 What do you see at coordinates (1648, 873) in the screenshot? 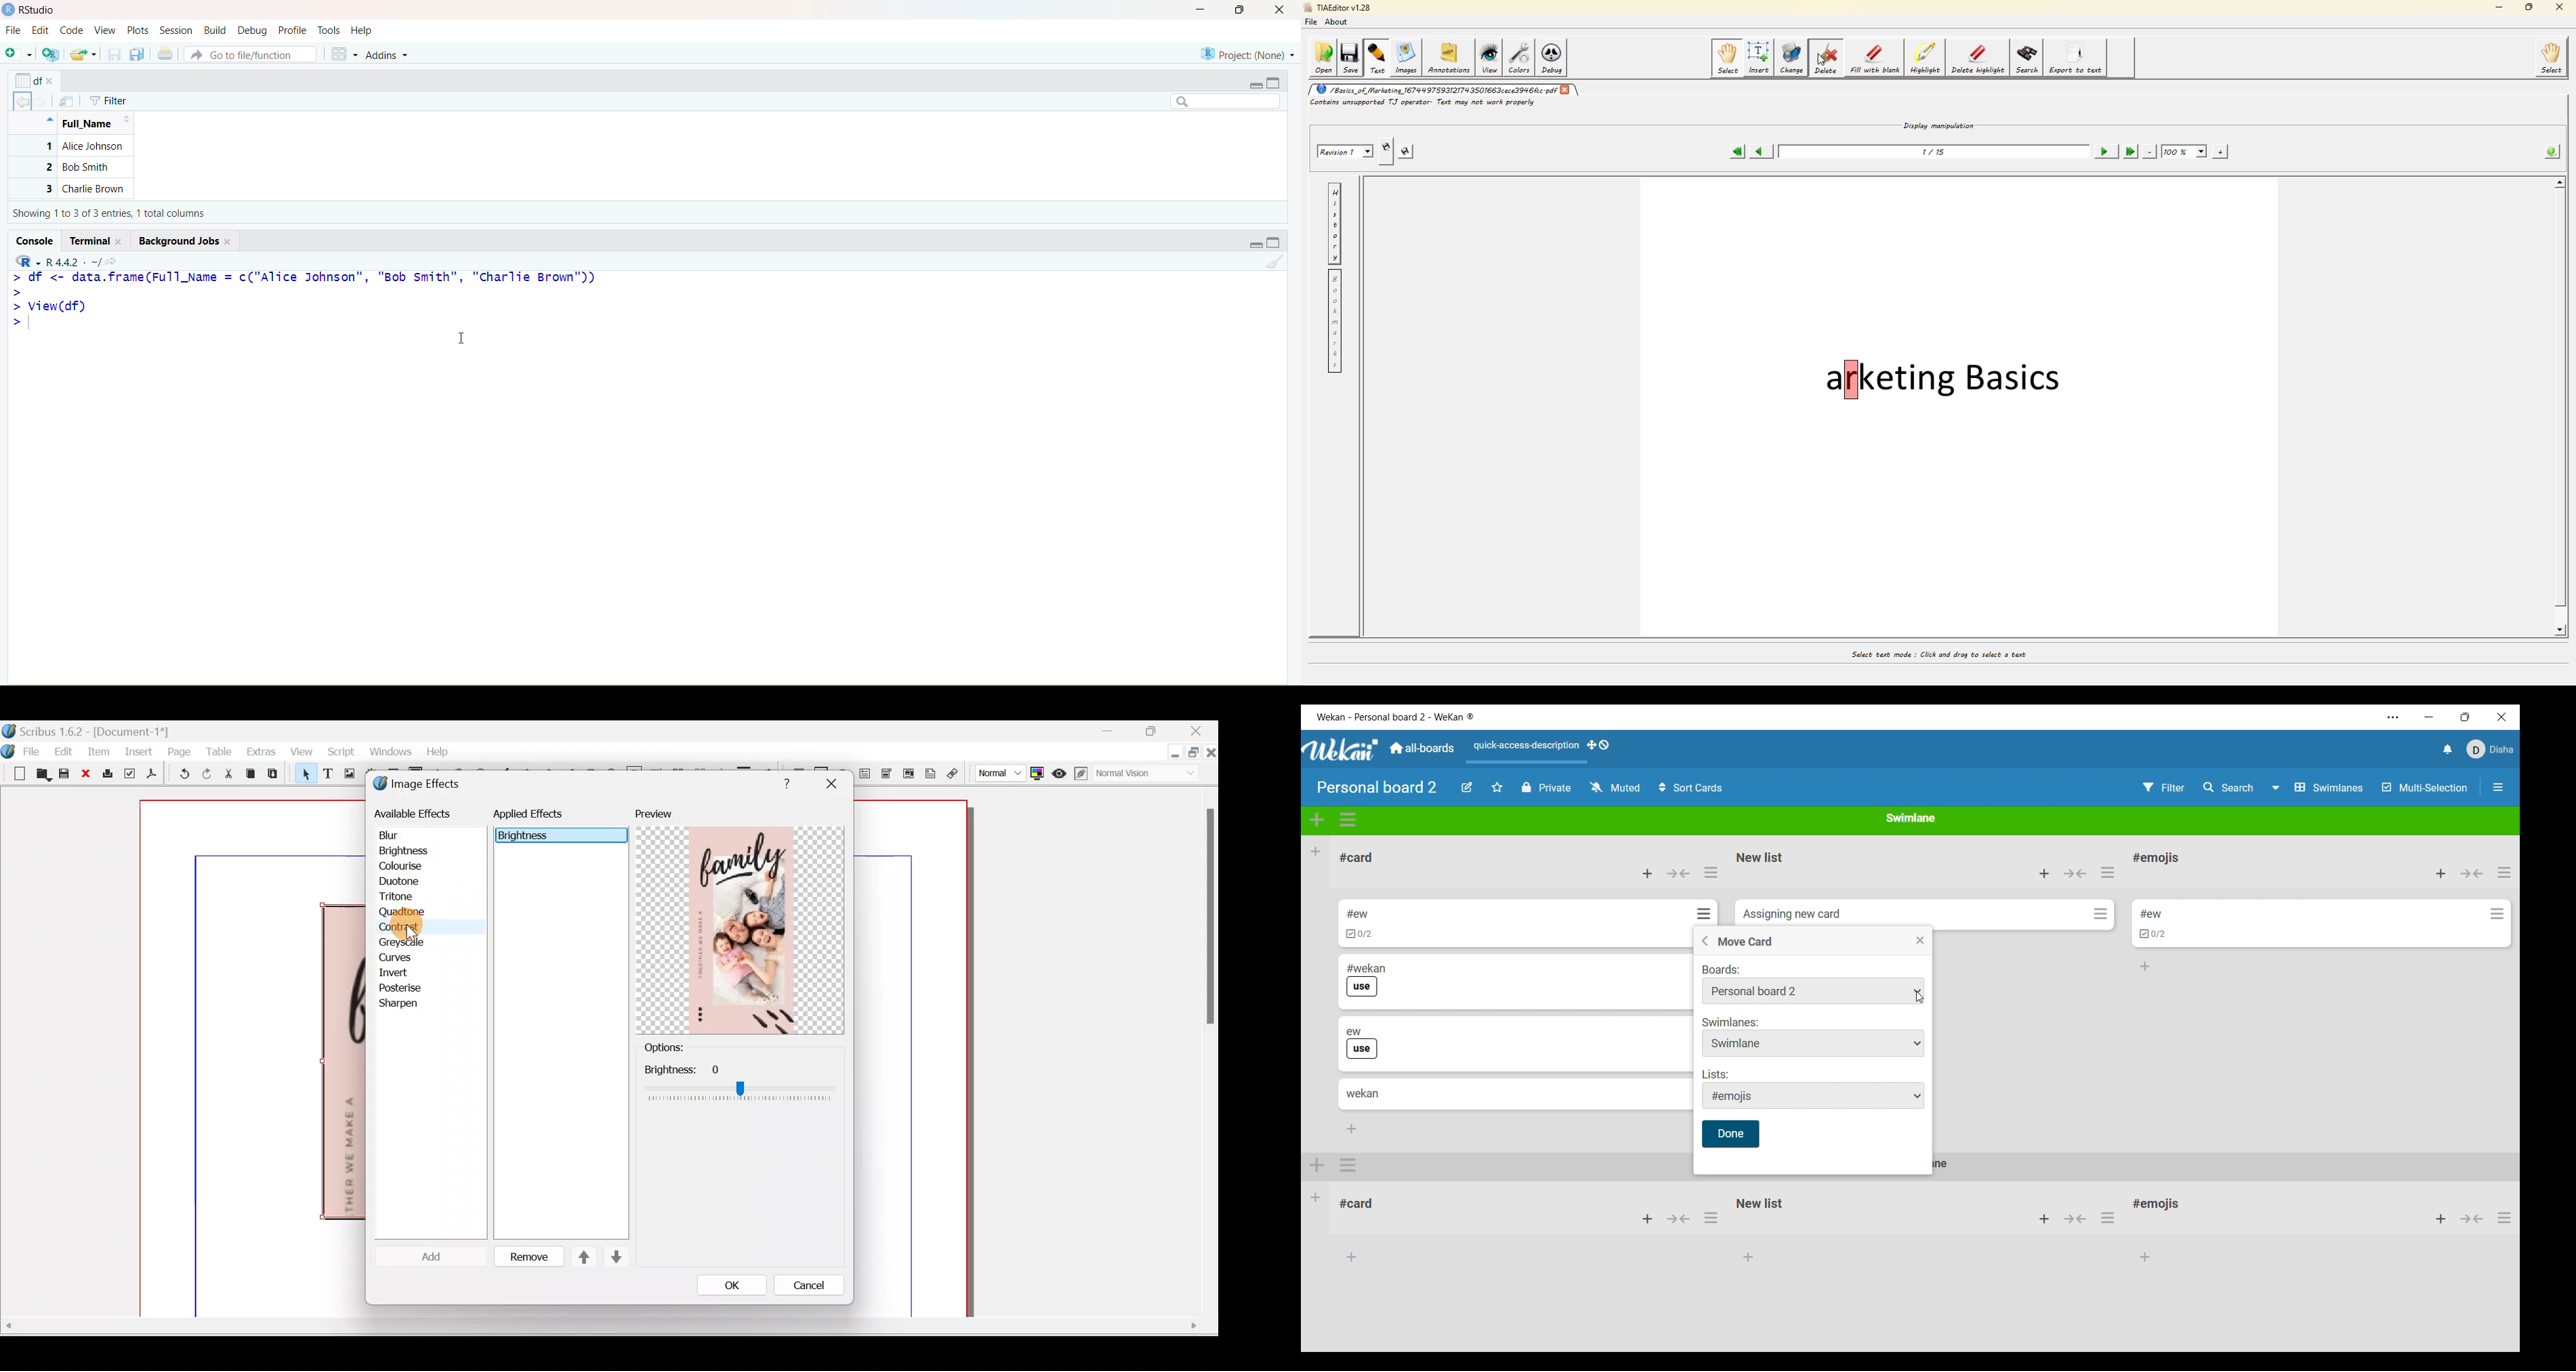
I see `Add card to top of list` at bounding box center [1648, 873].